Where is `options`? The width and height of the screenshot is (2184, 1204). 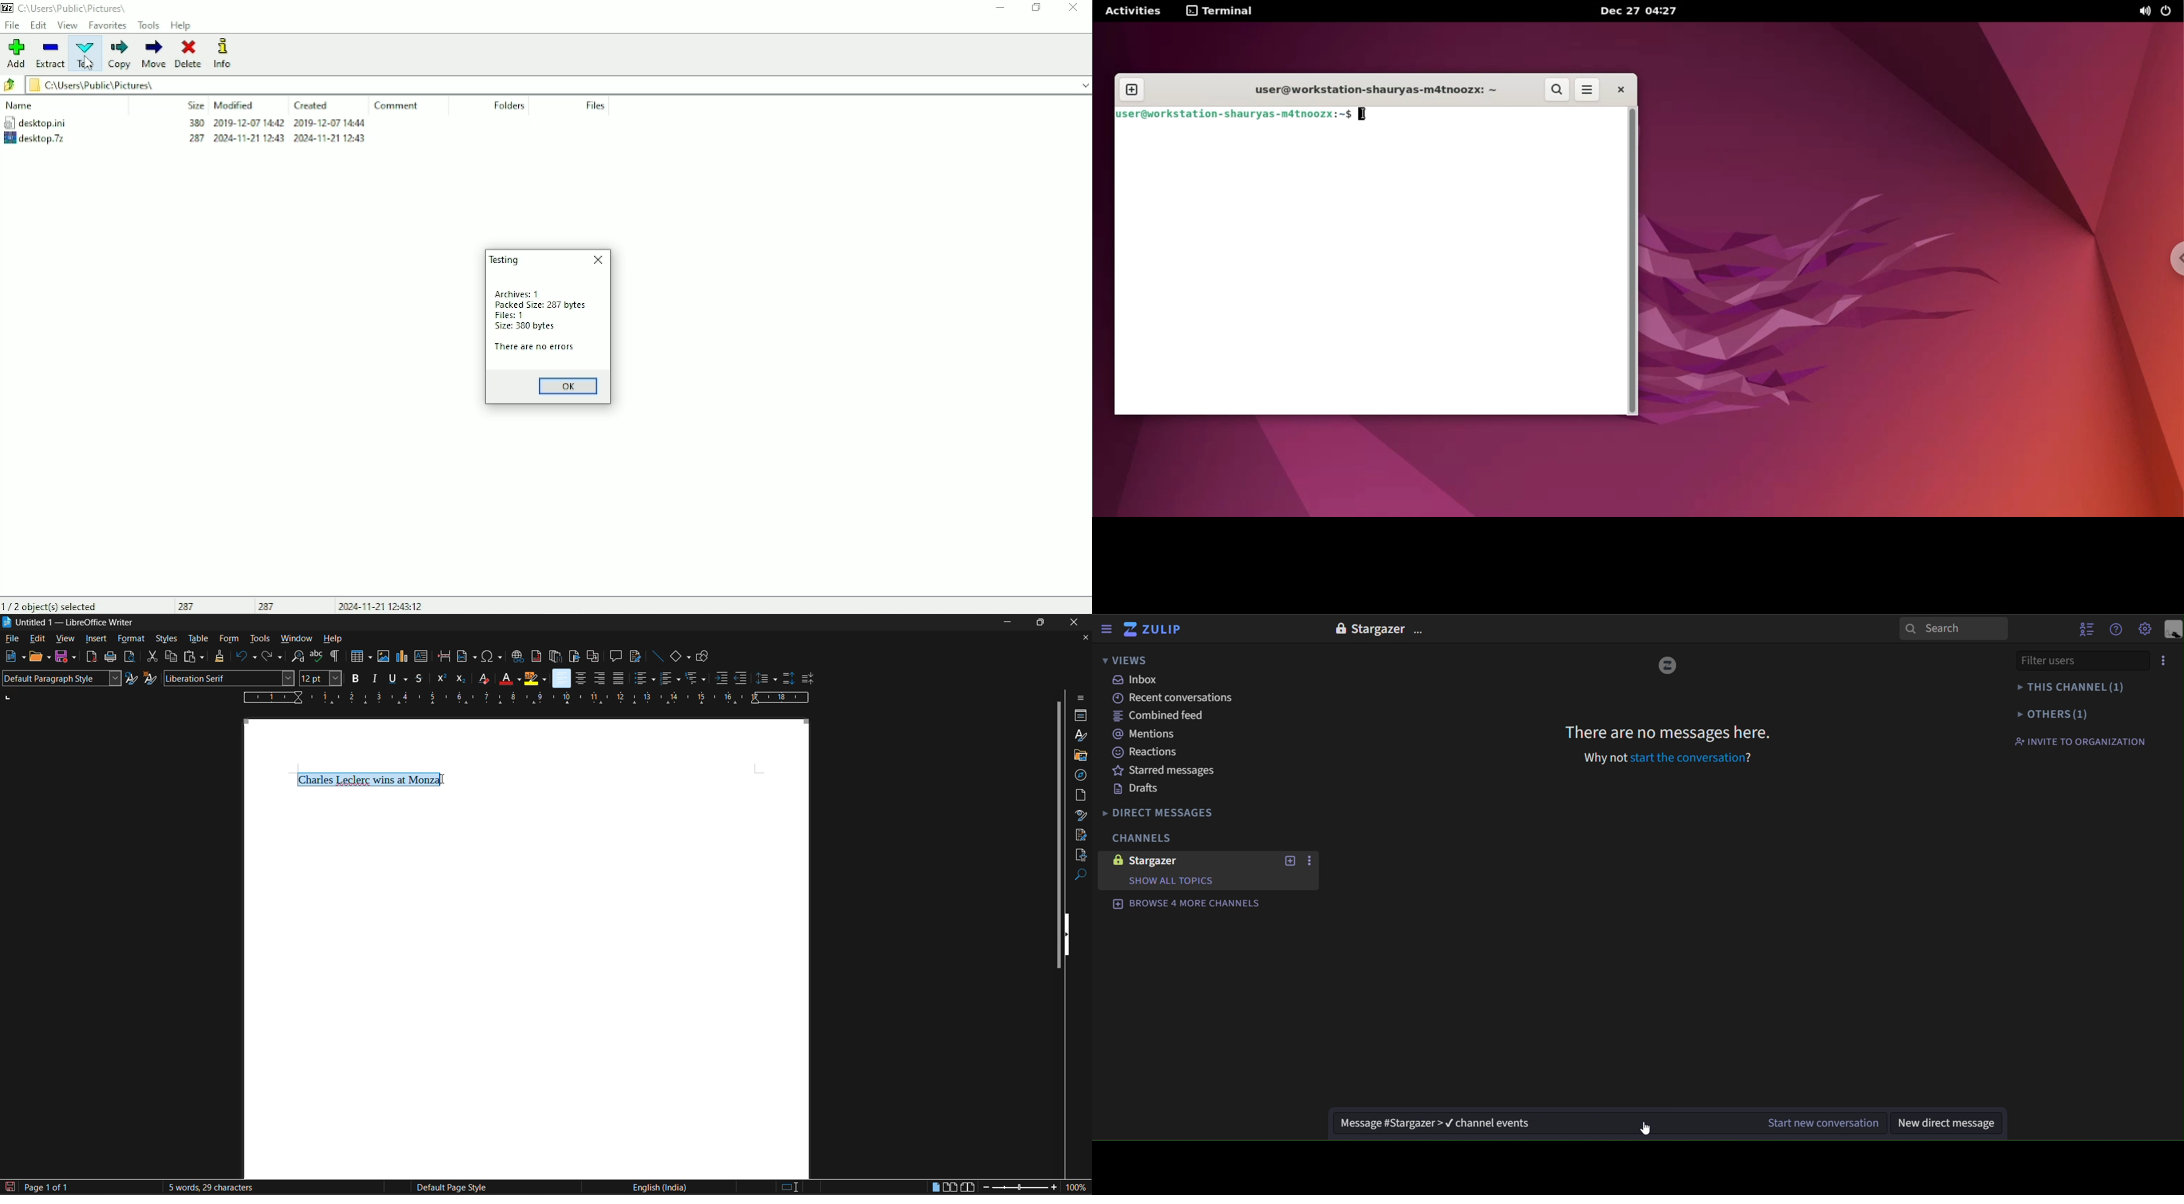 options is located at coordinates (2164, 661).